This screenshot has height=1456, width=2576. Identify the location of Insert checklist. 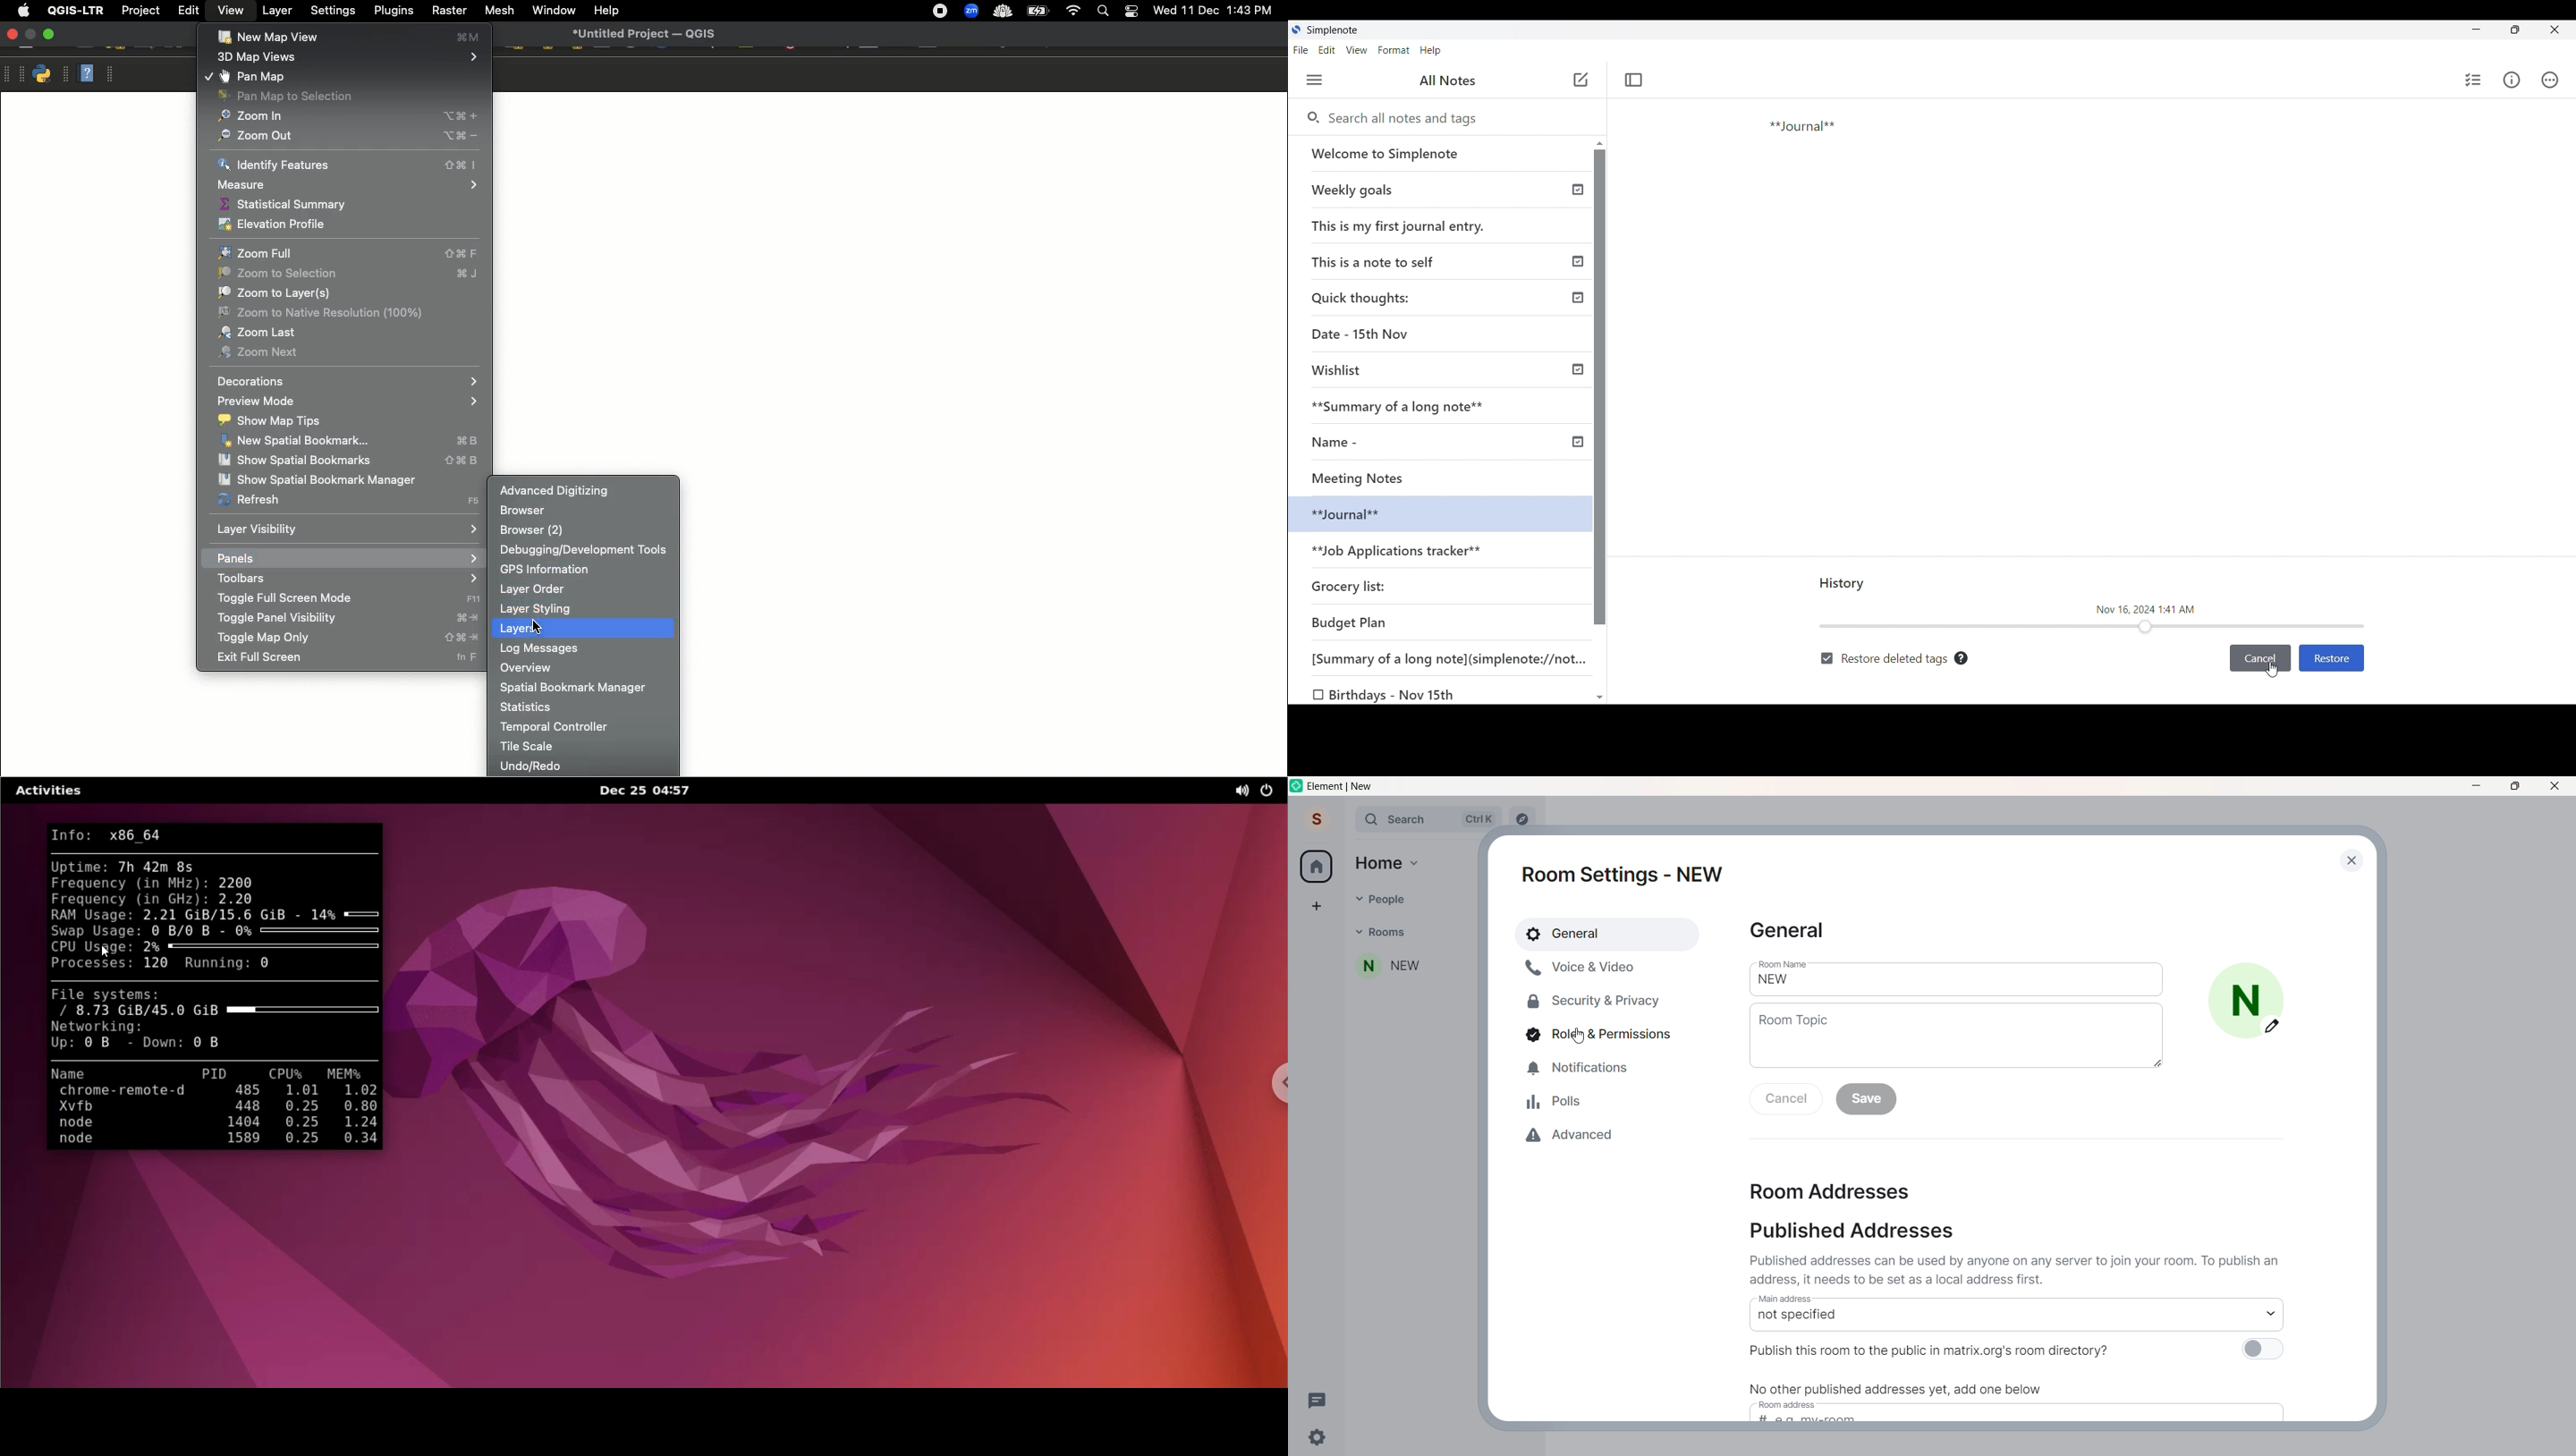
(2474, 80).